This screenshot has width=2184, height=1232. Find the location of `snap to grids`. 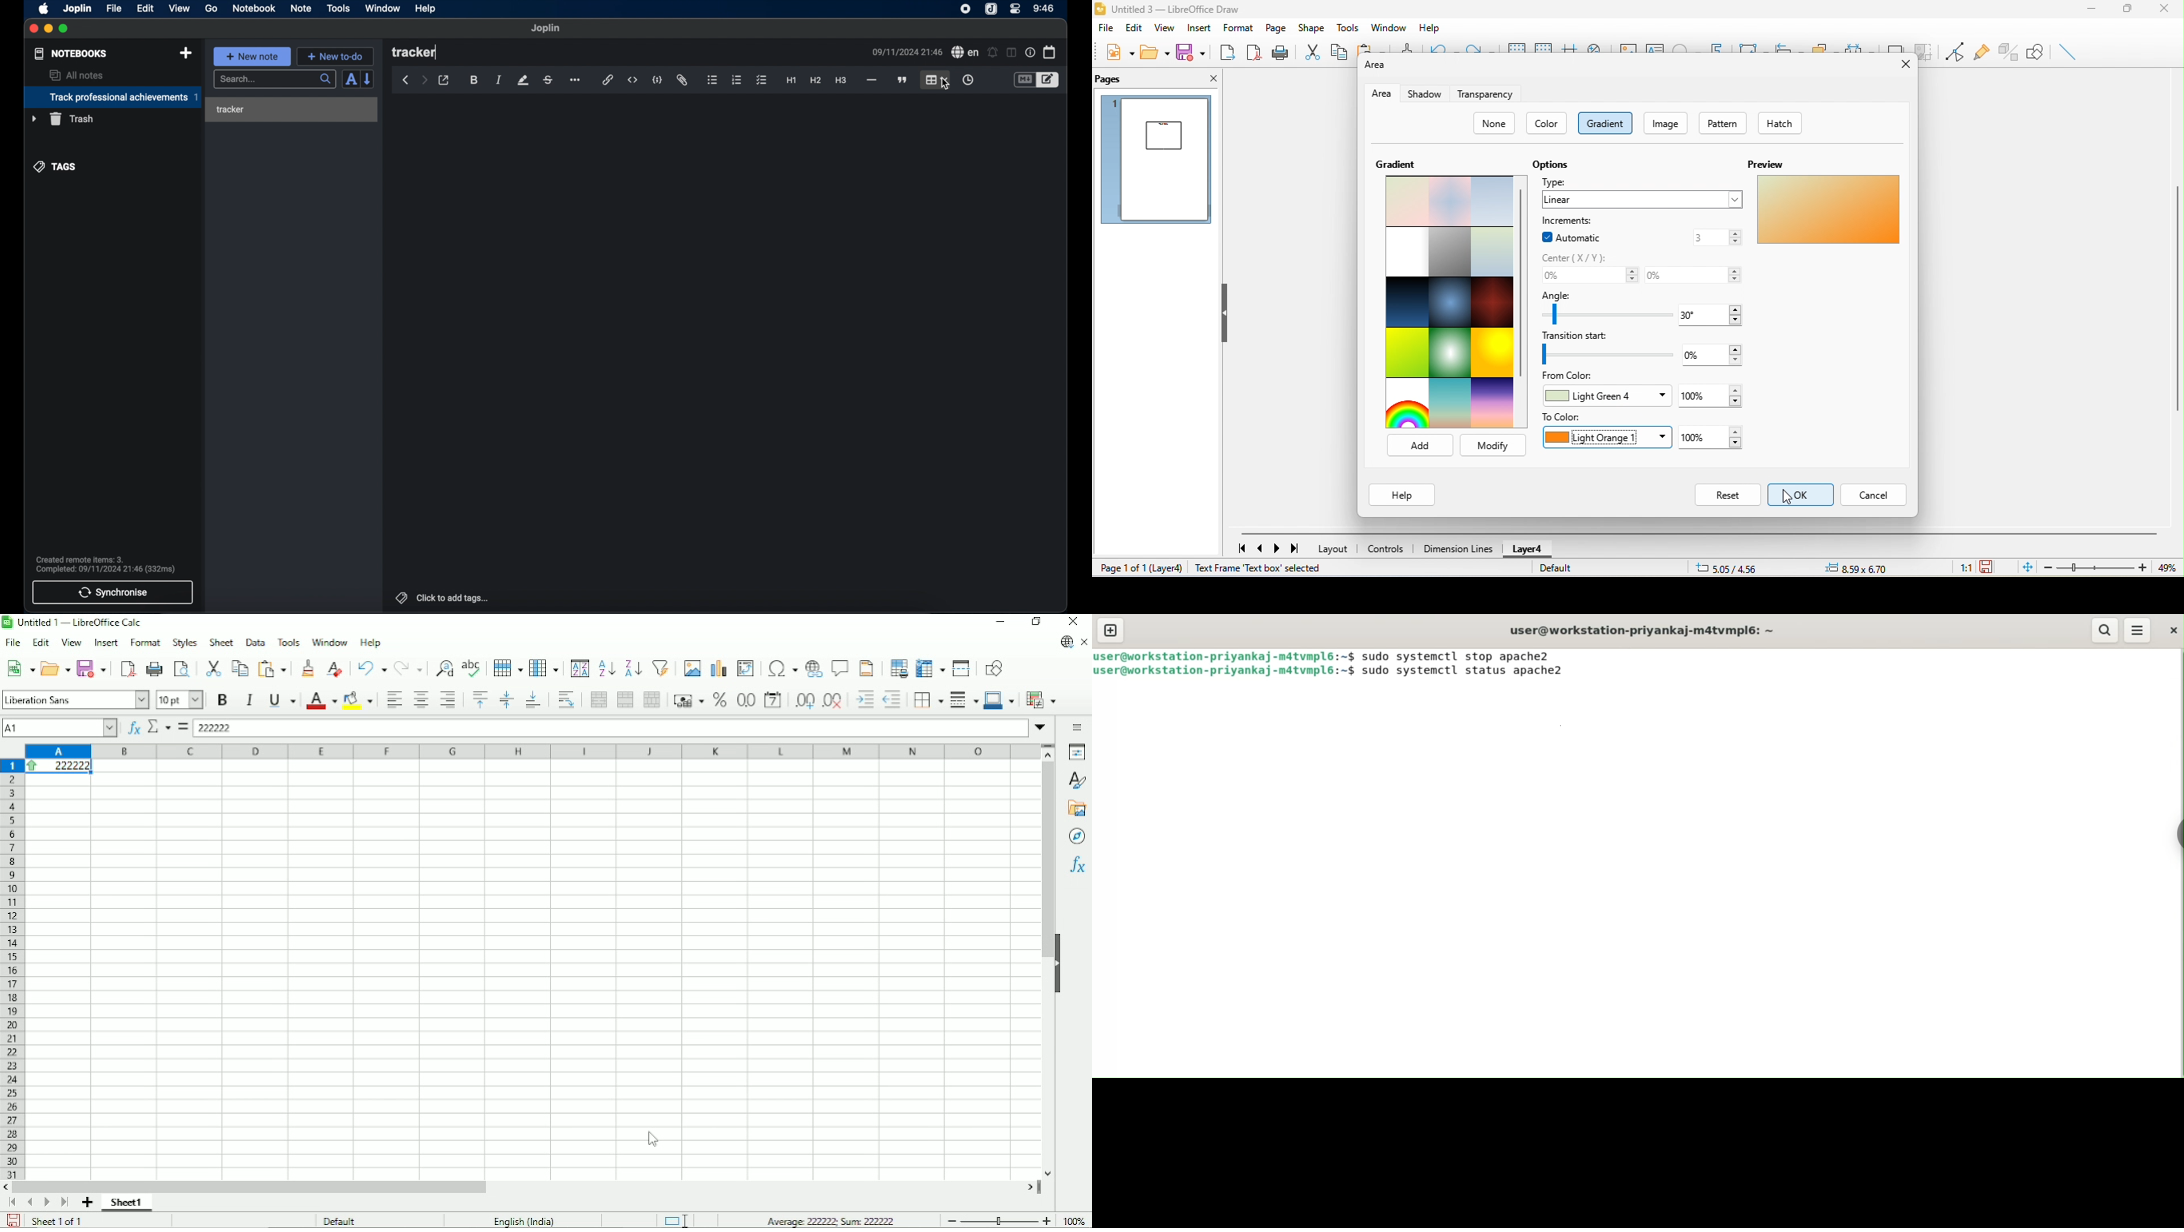

snap to grids is located at coordinates (1545, 46).